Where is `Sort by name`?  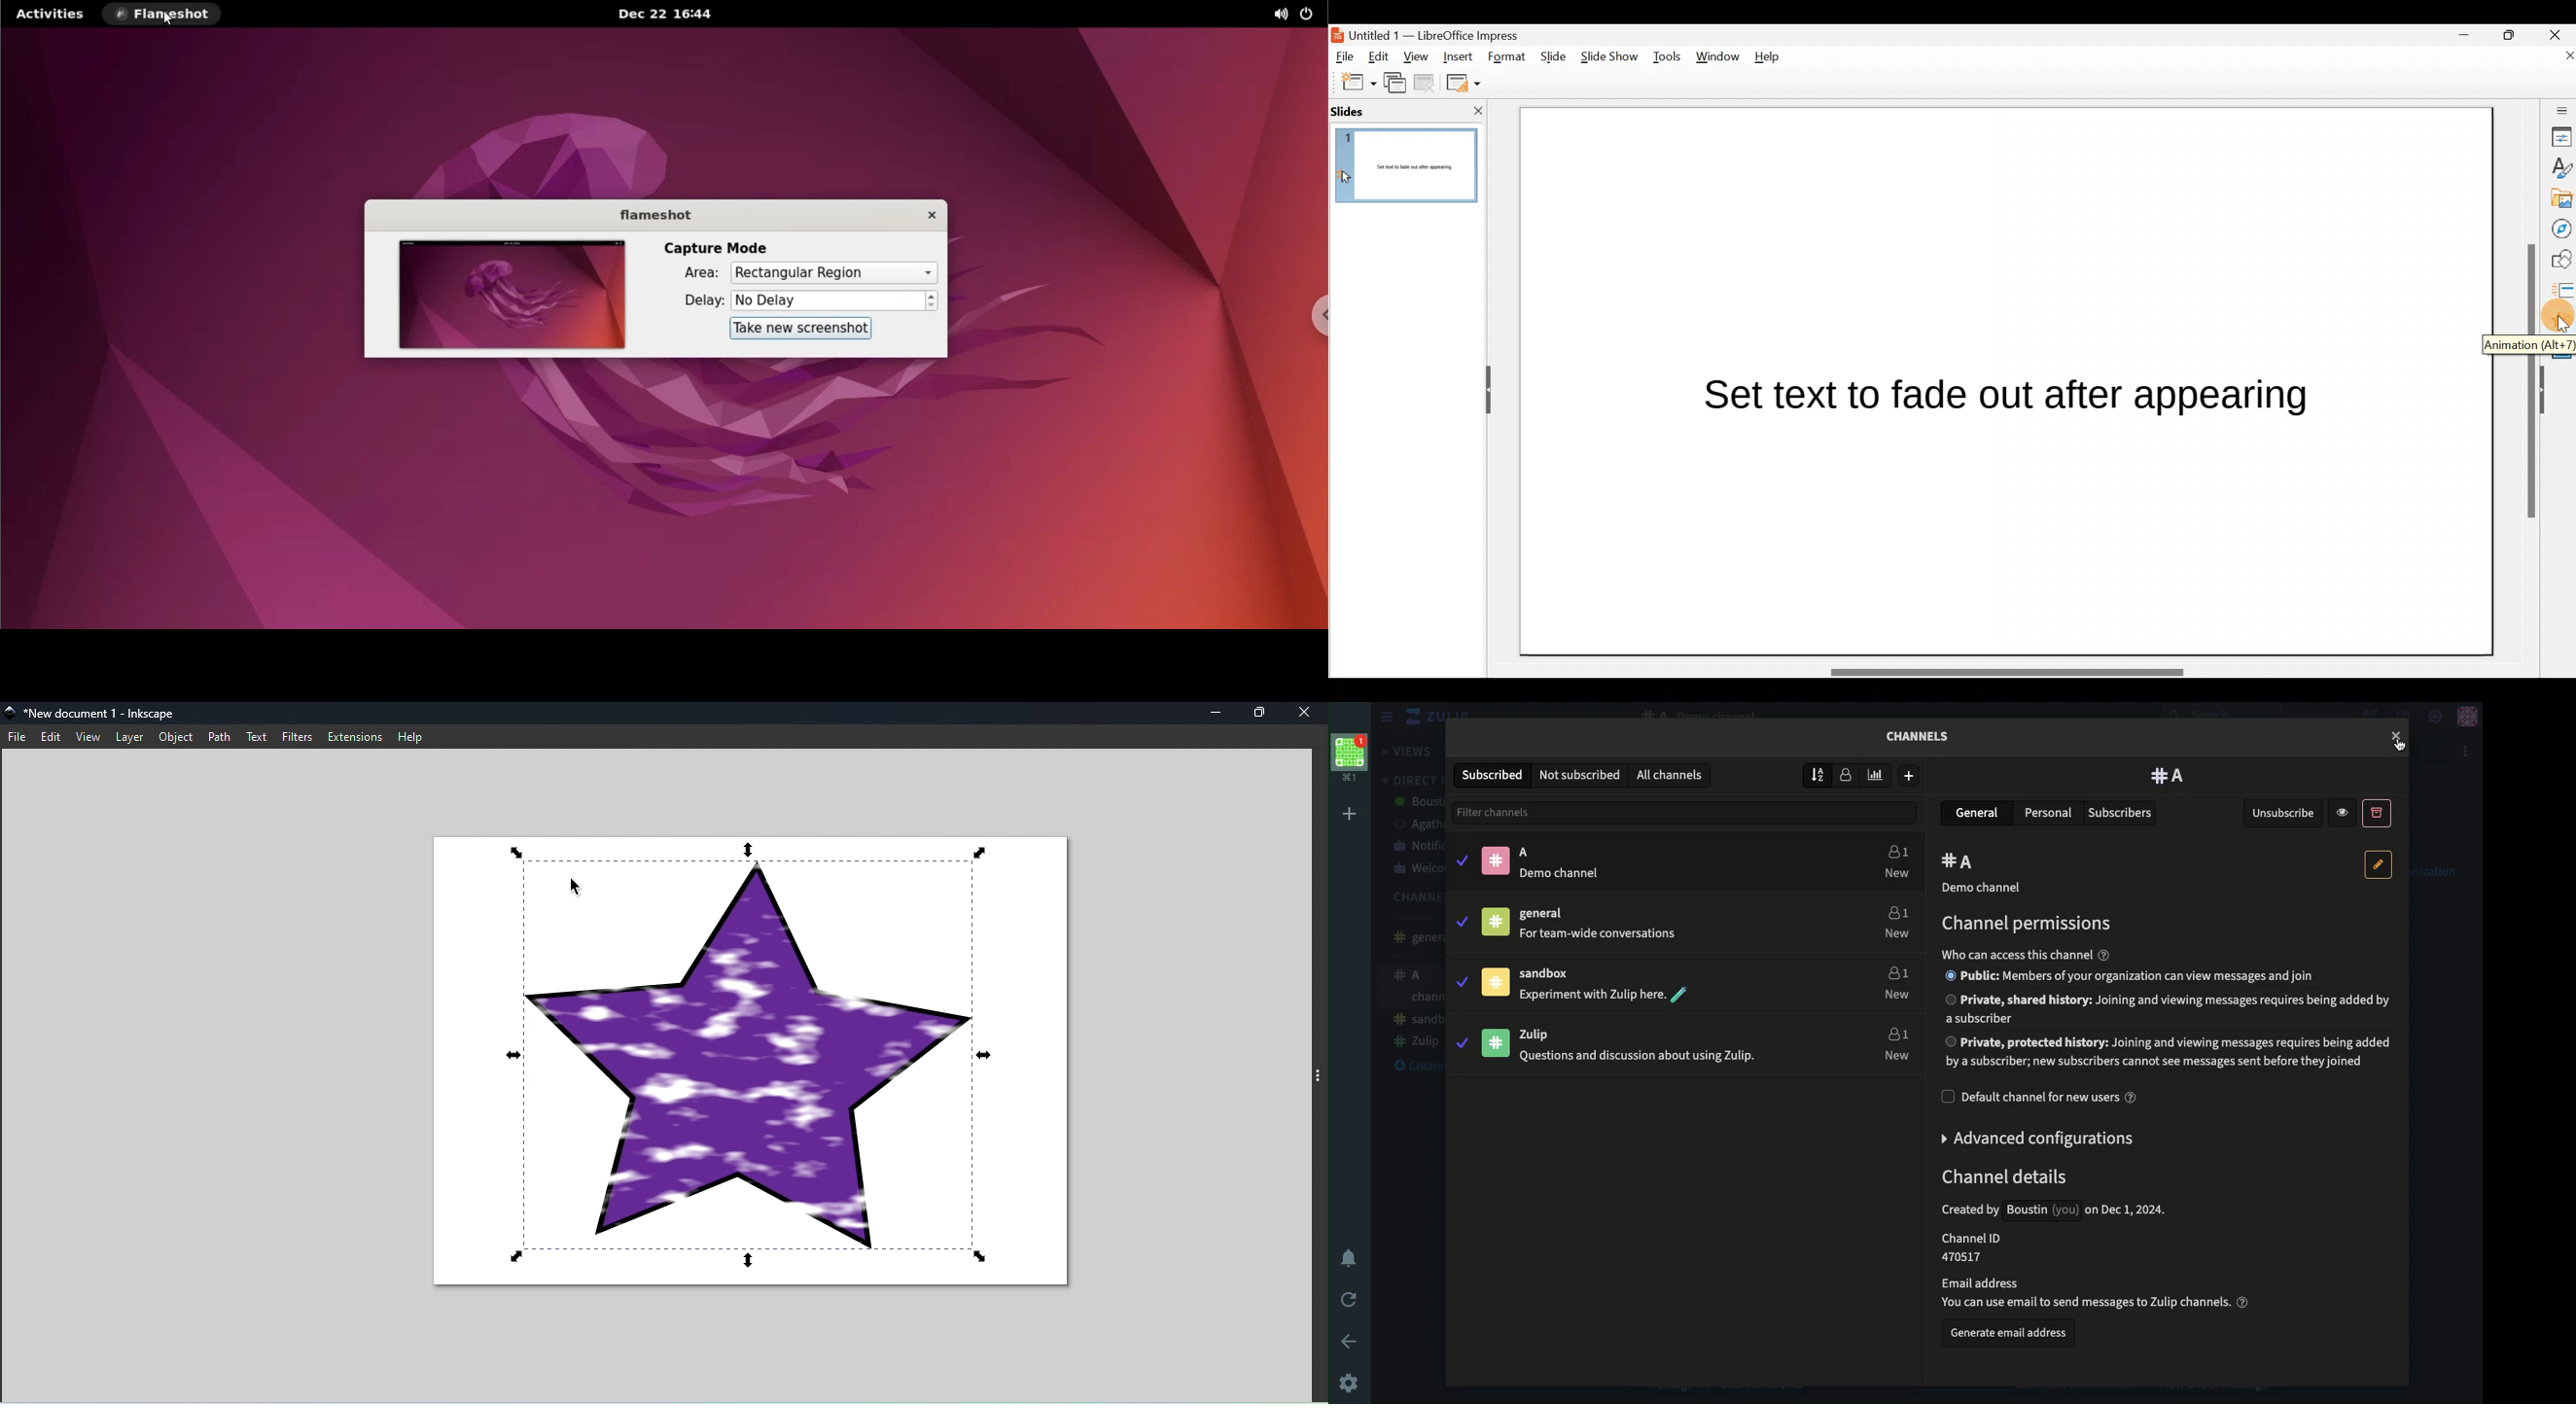
Sort by name is located at coordinates (1820, 774).